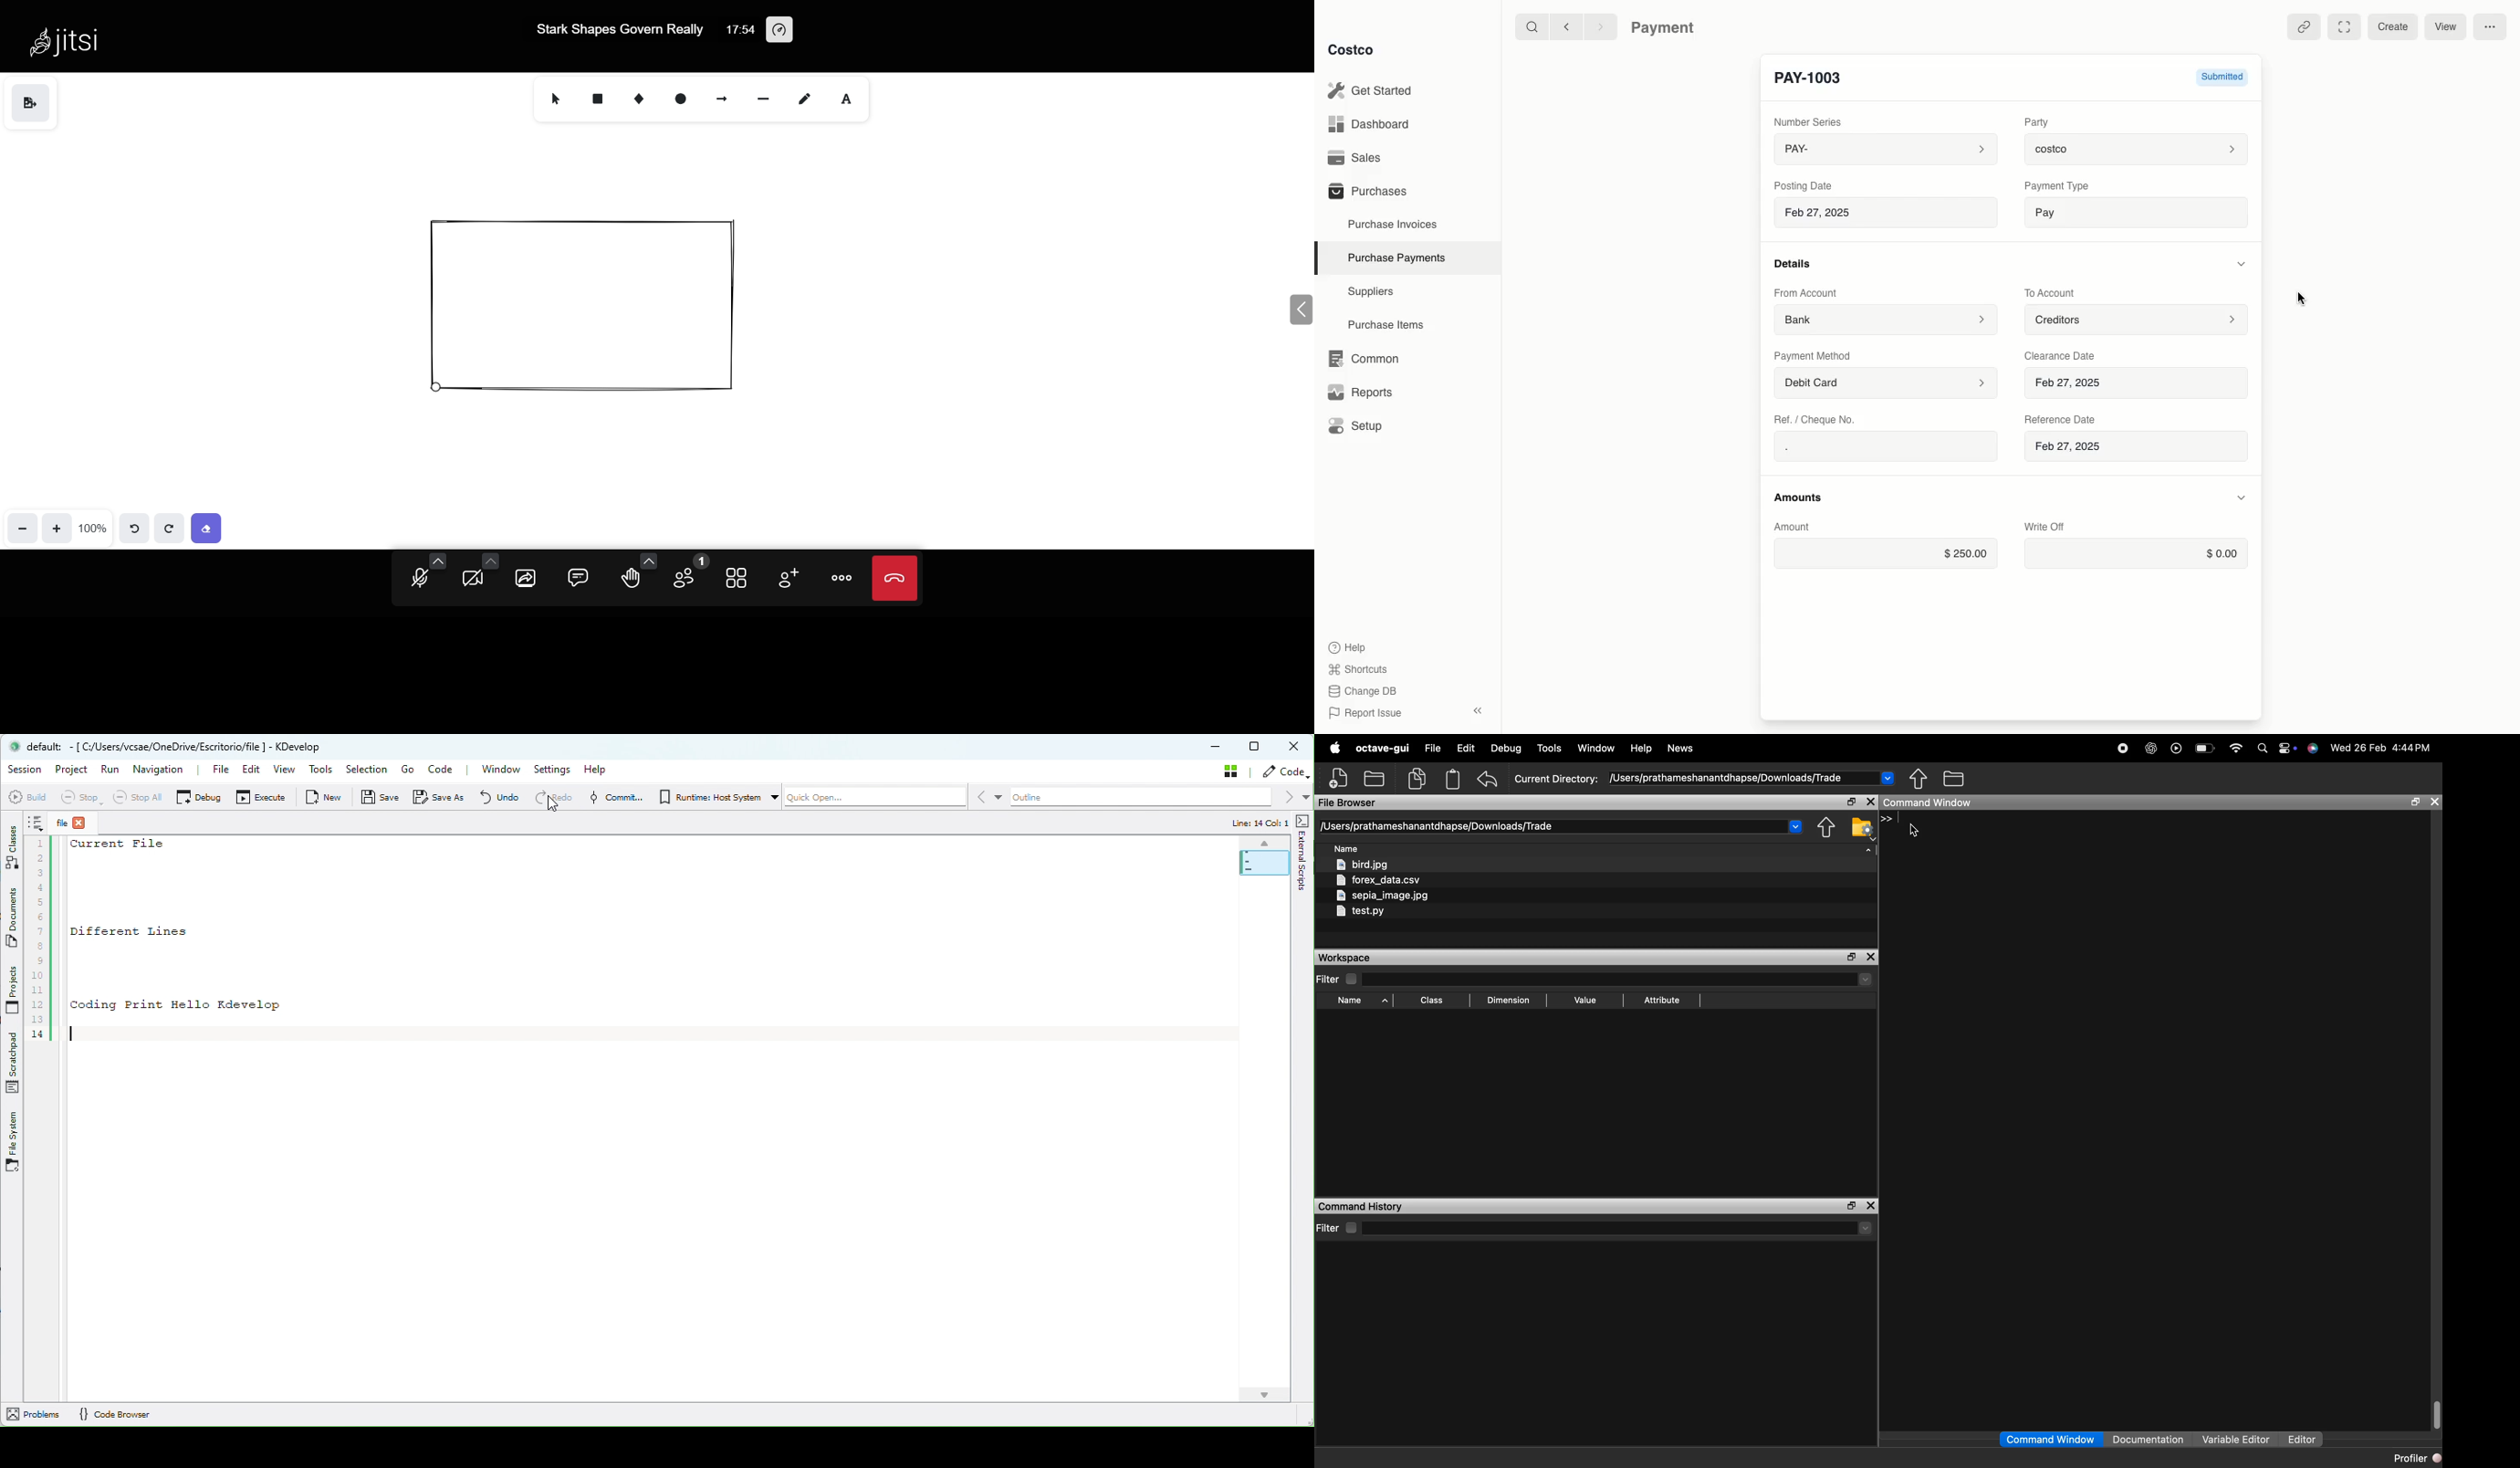 The image size is (2520, 1484). What do you see at coordinates (2302, 1439) in the screenshot?
I see `Editor` at bounding box center [2302, 1439].